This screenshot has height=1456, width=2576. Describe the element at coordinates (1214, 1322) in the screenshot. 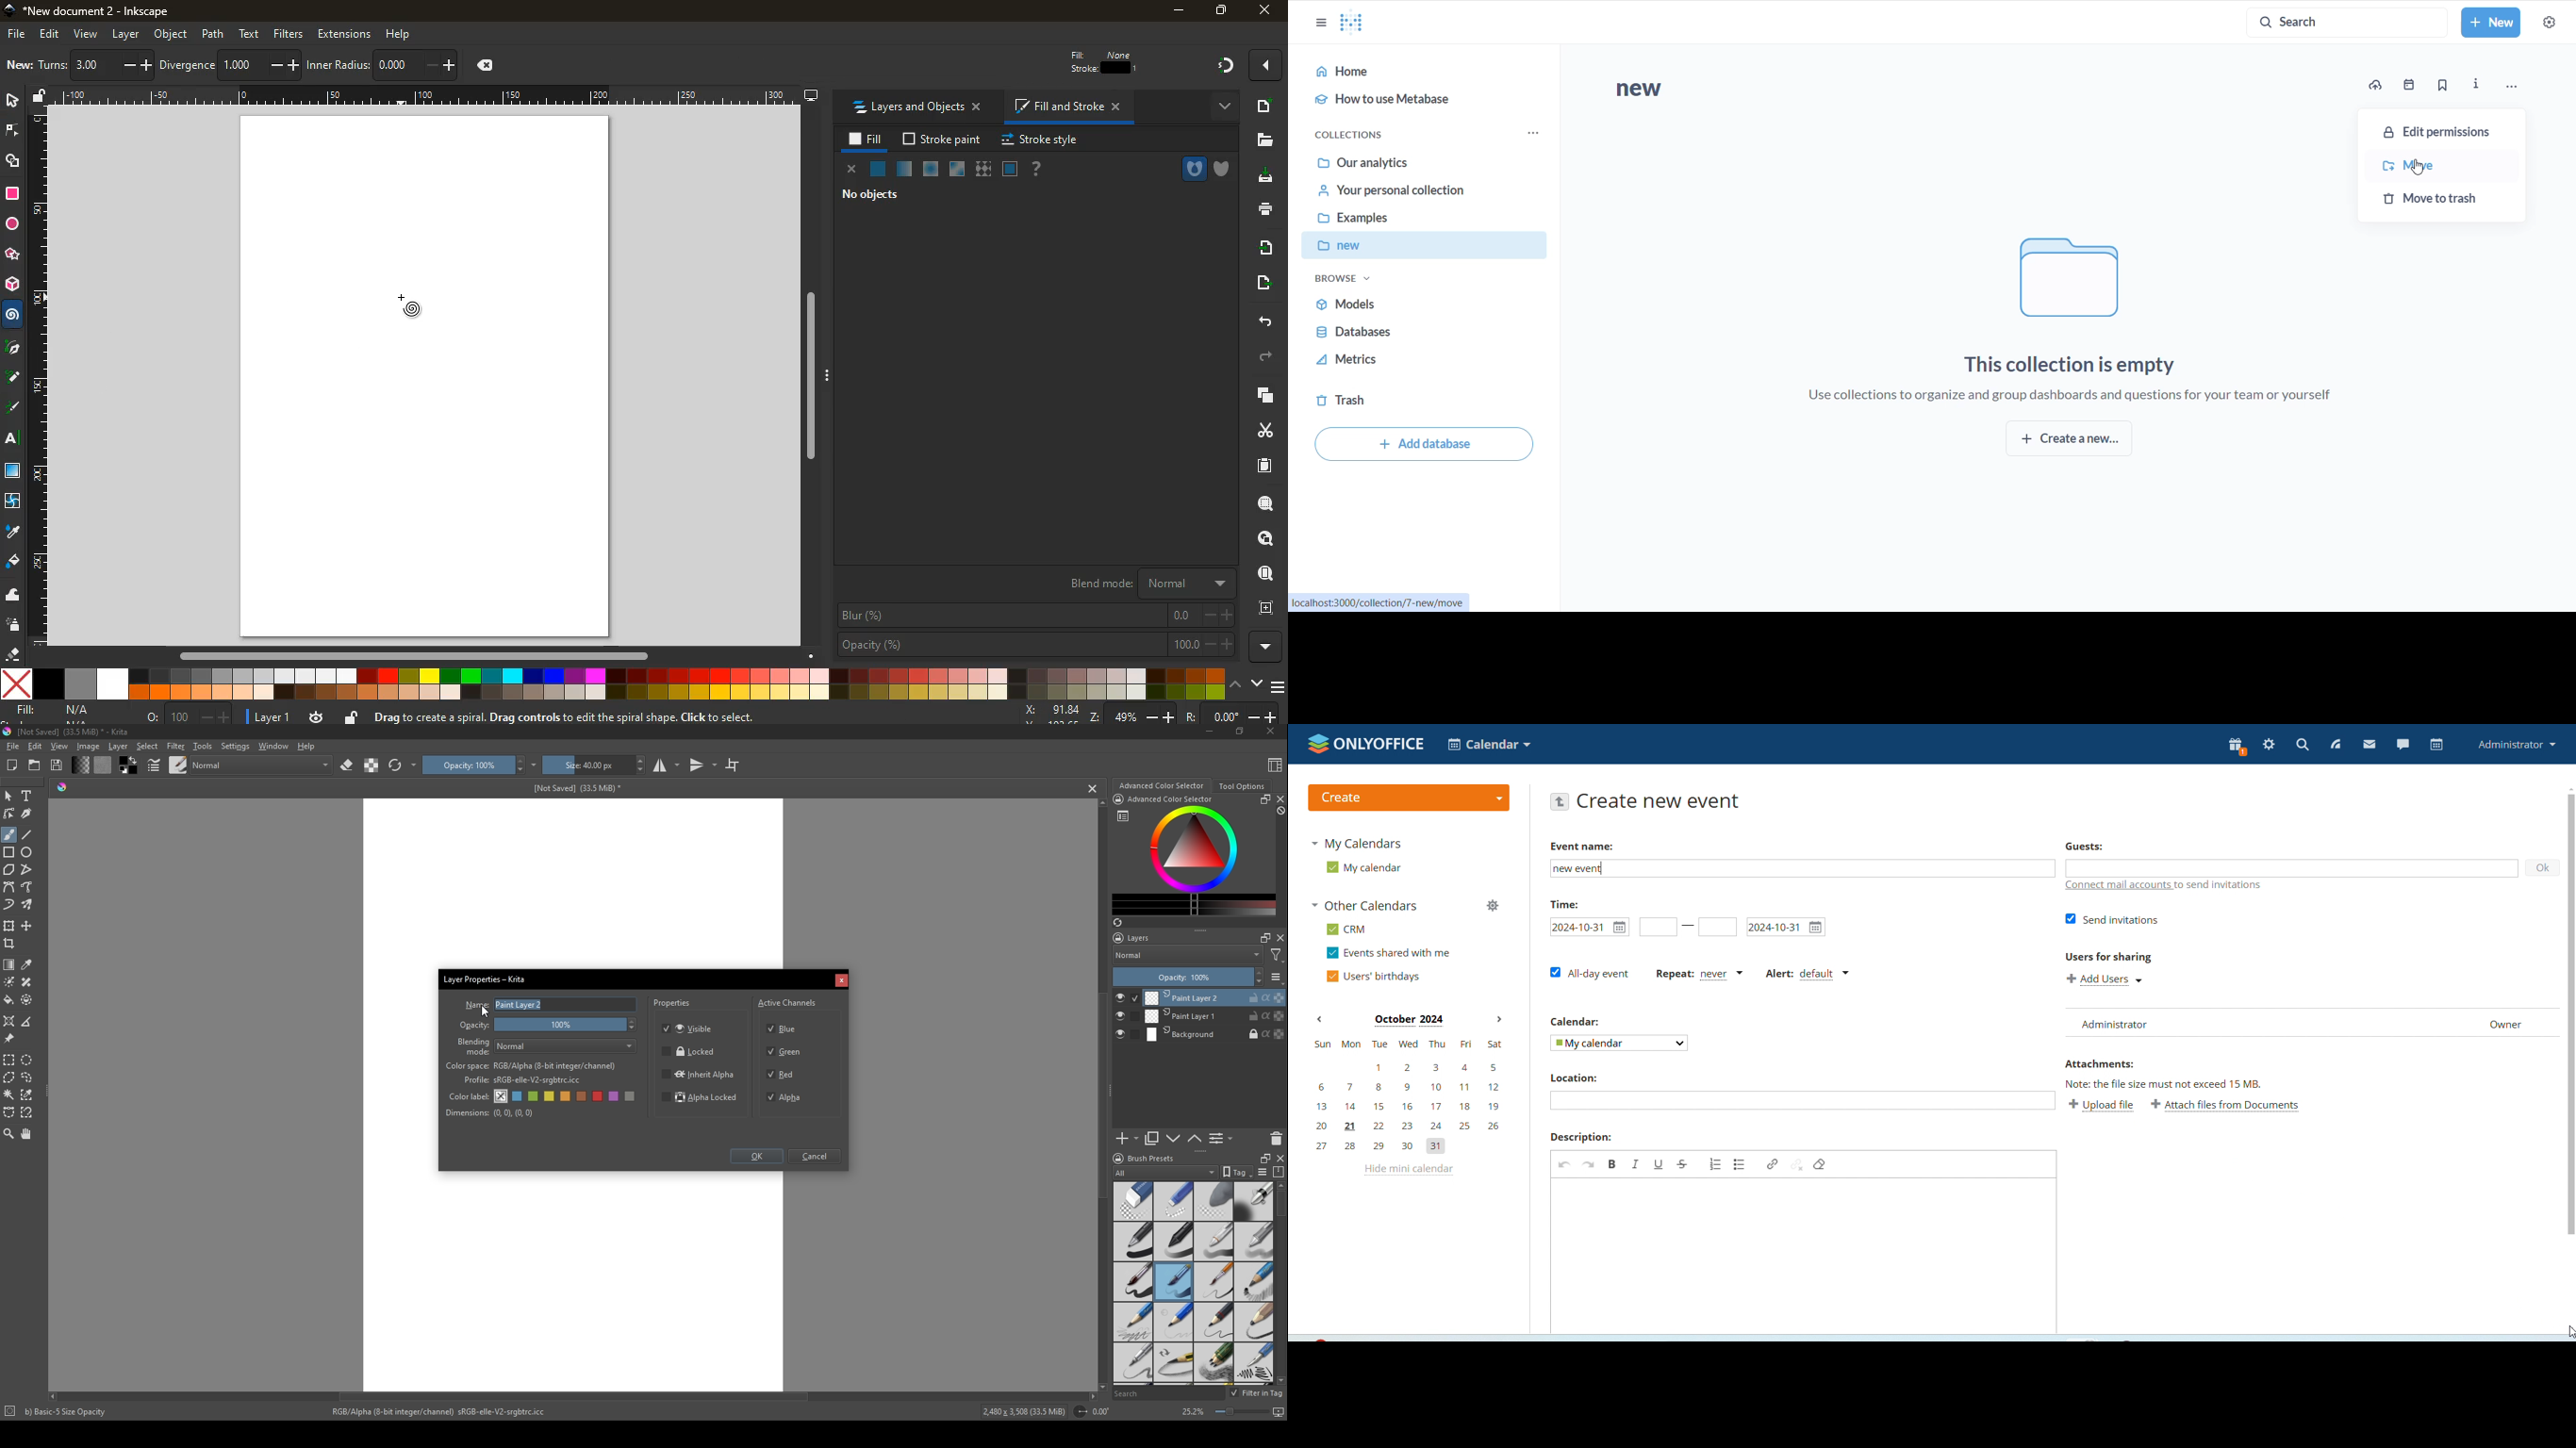

I see `pencil` at that location.